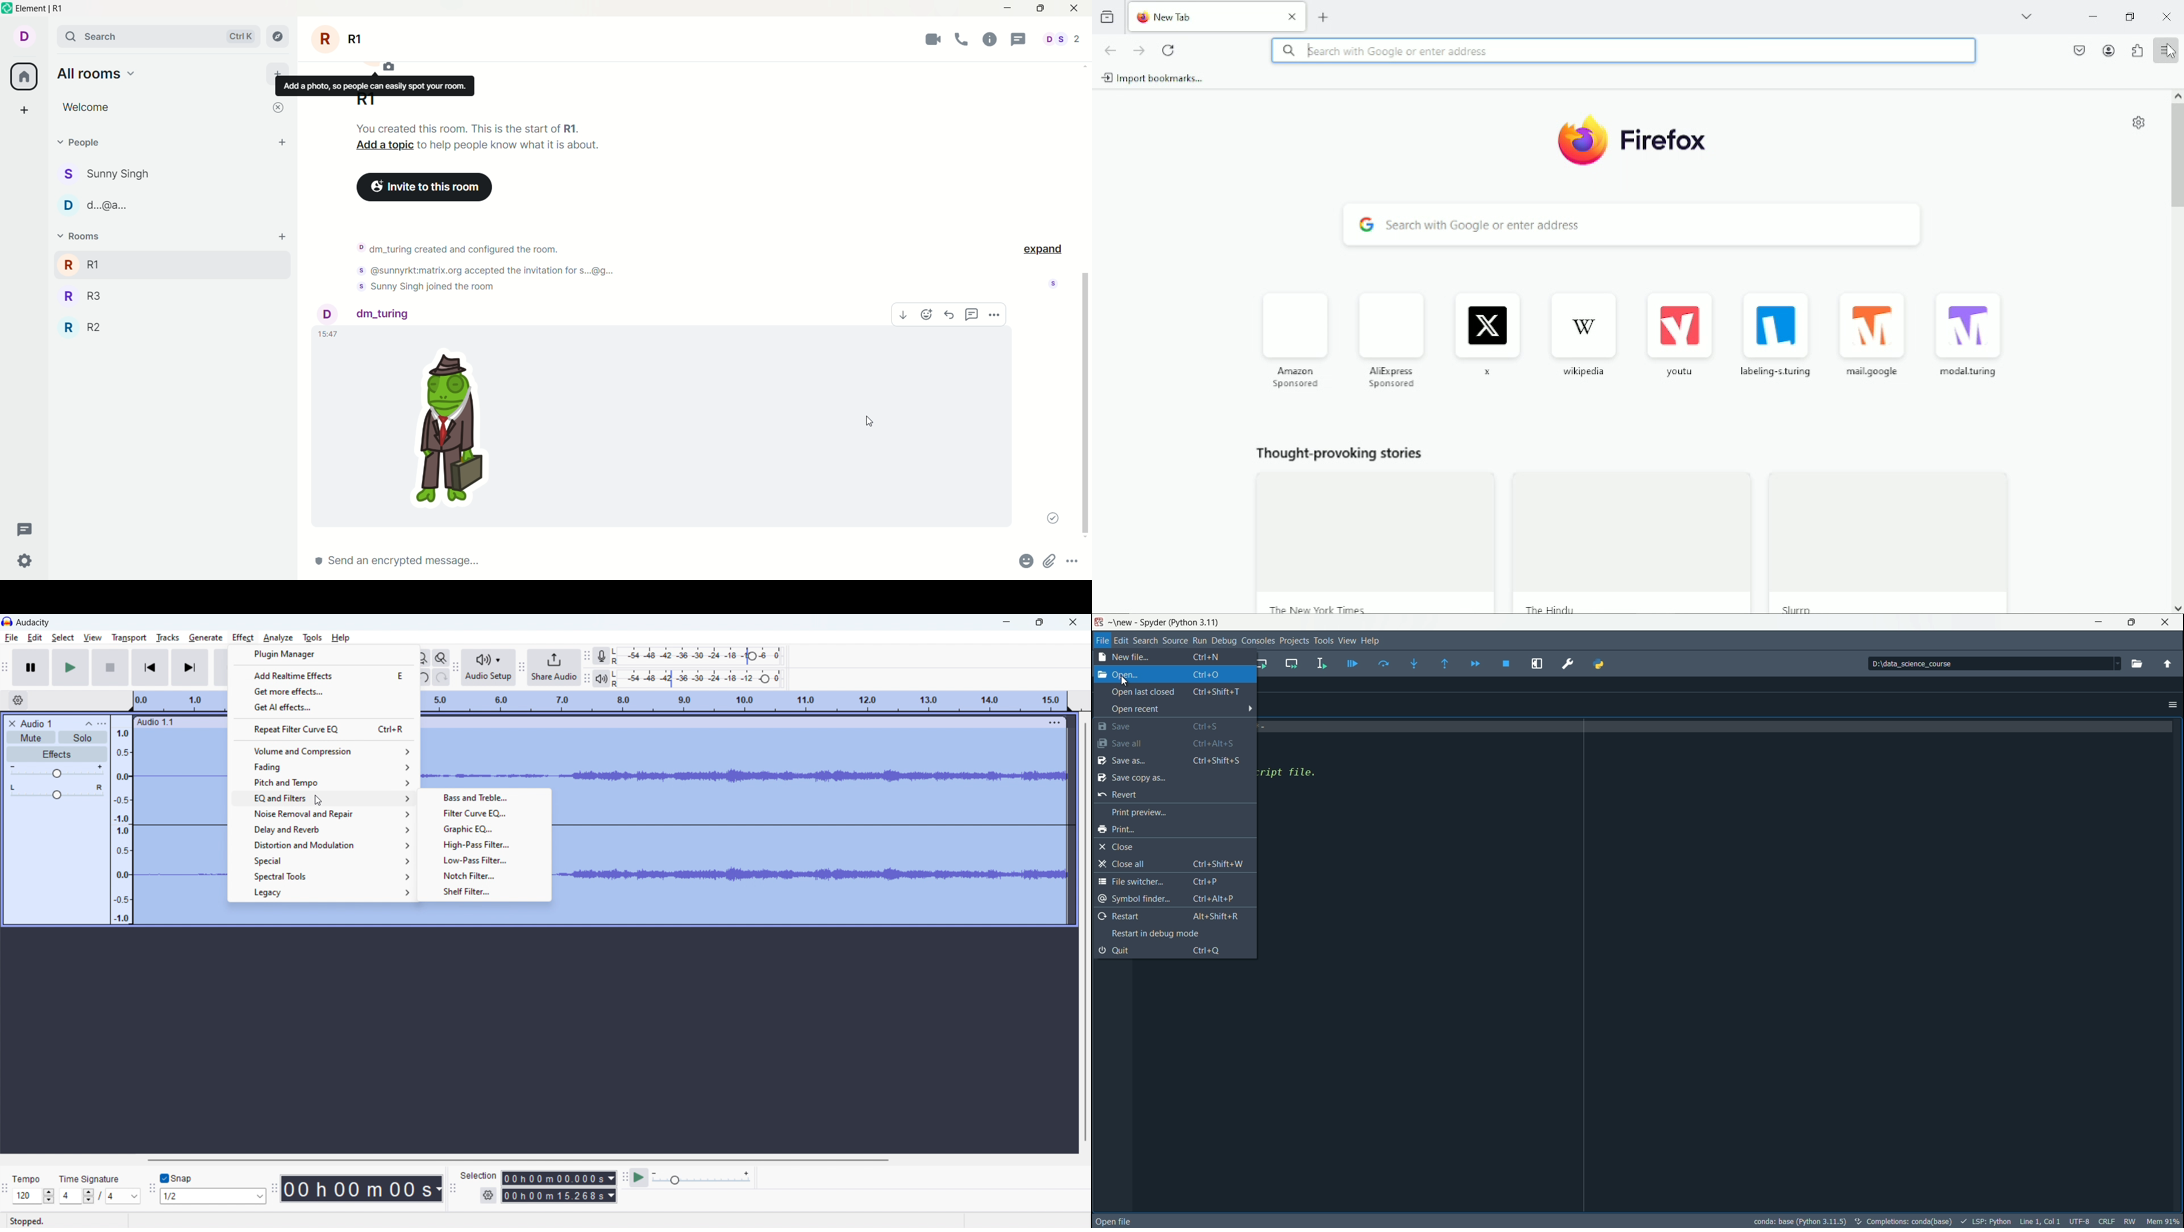  I want to click on Text, so click(510, 145).